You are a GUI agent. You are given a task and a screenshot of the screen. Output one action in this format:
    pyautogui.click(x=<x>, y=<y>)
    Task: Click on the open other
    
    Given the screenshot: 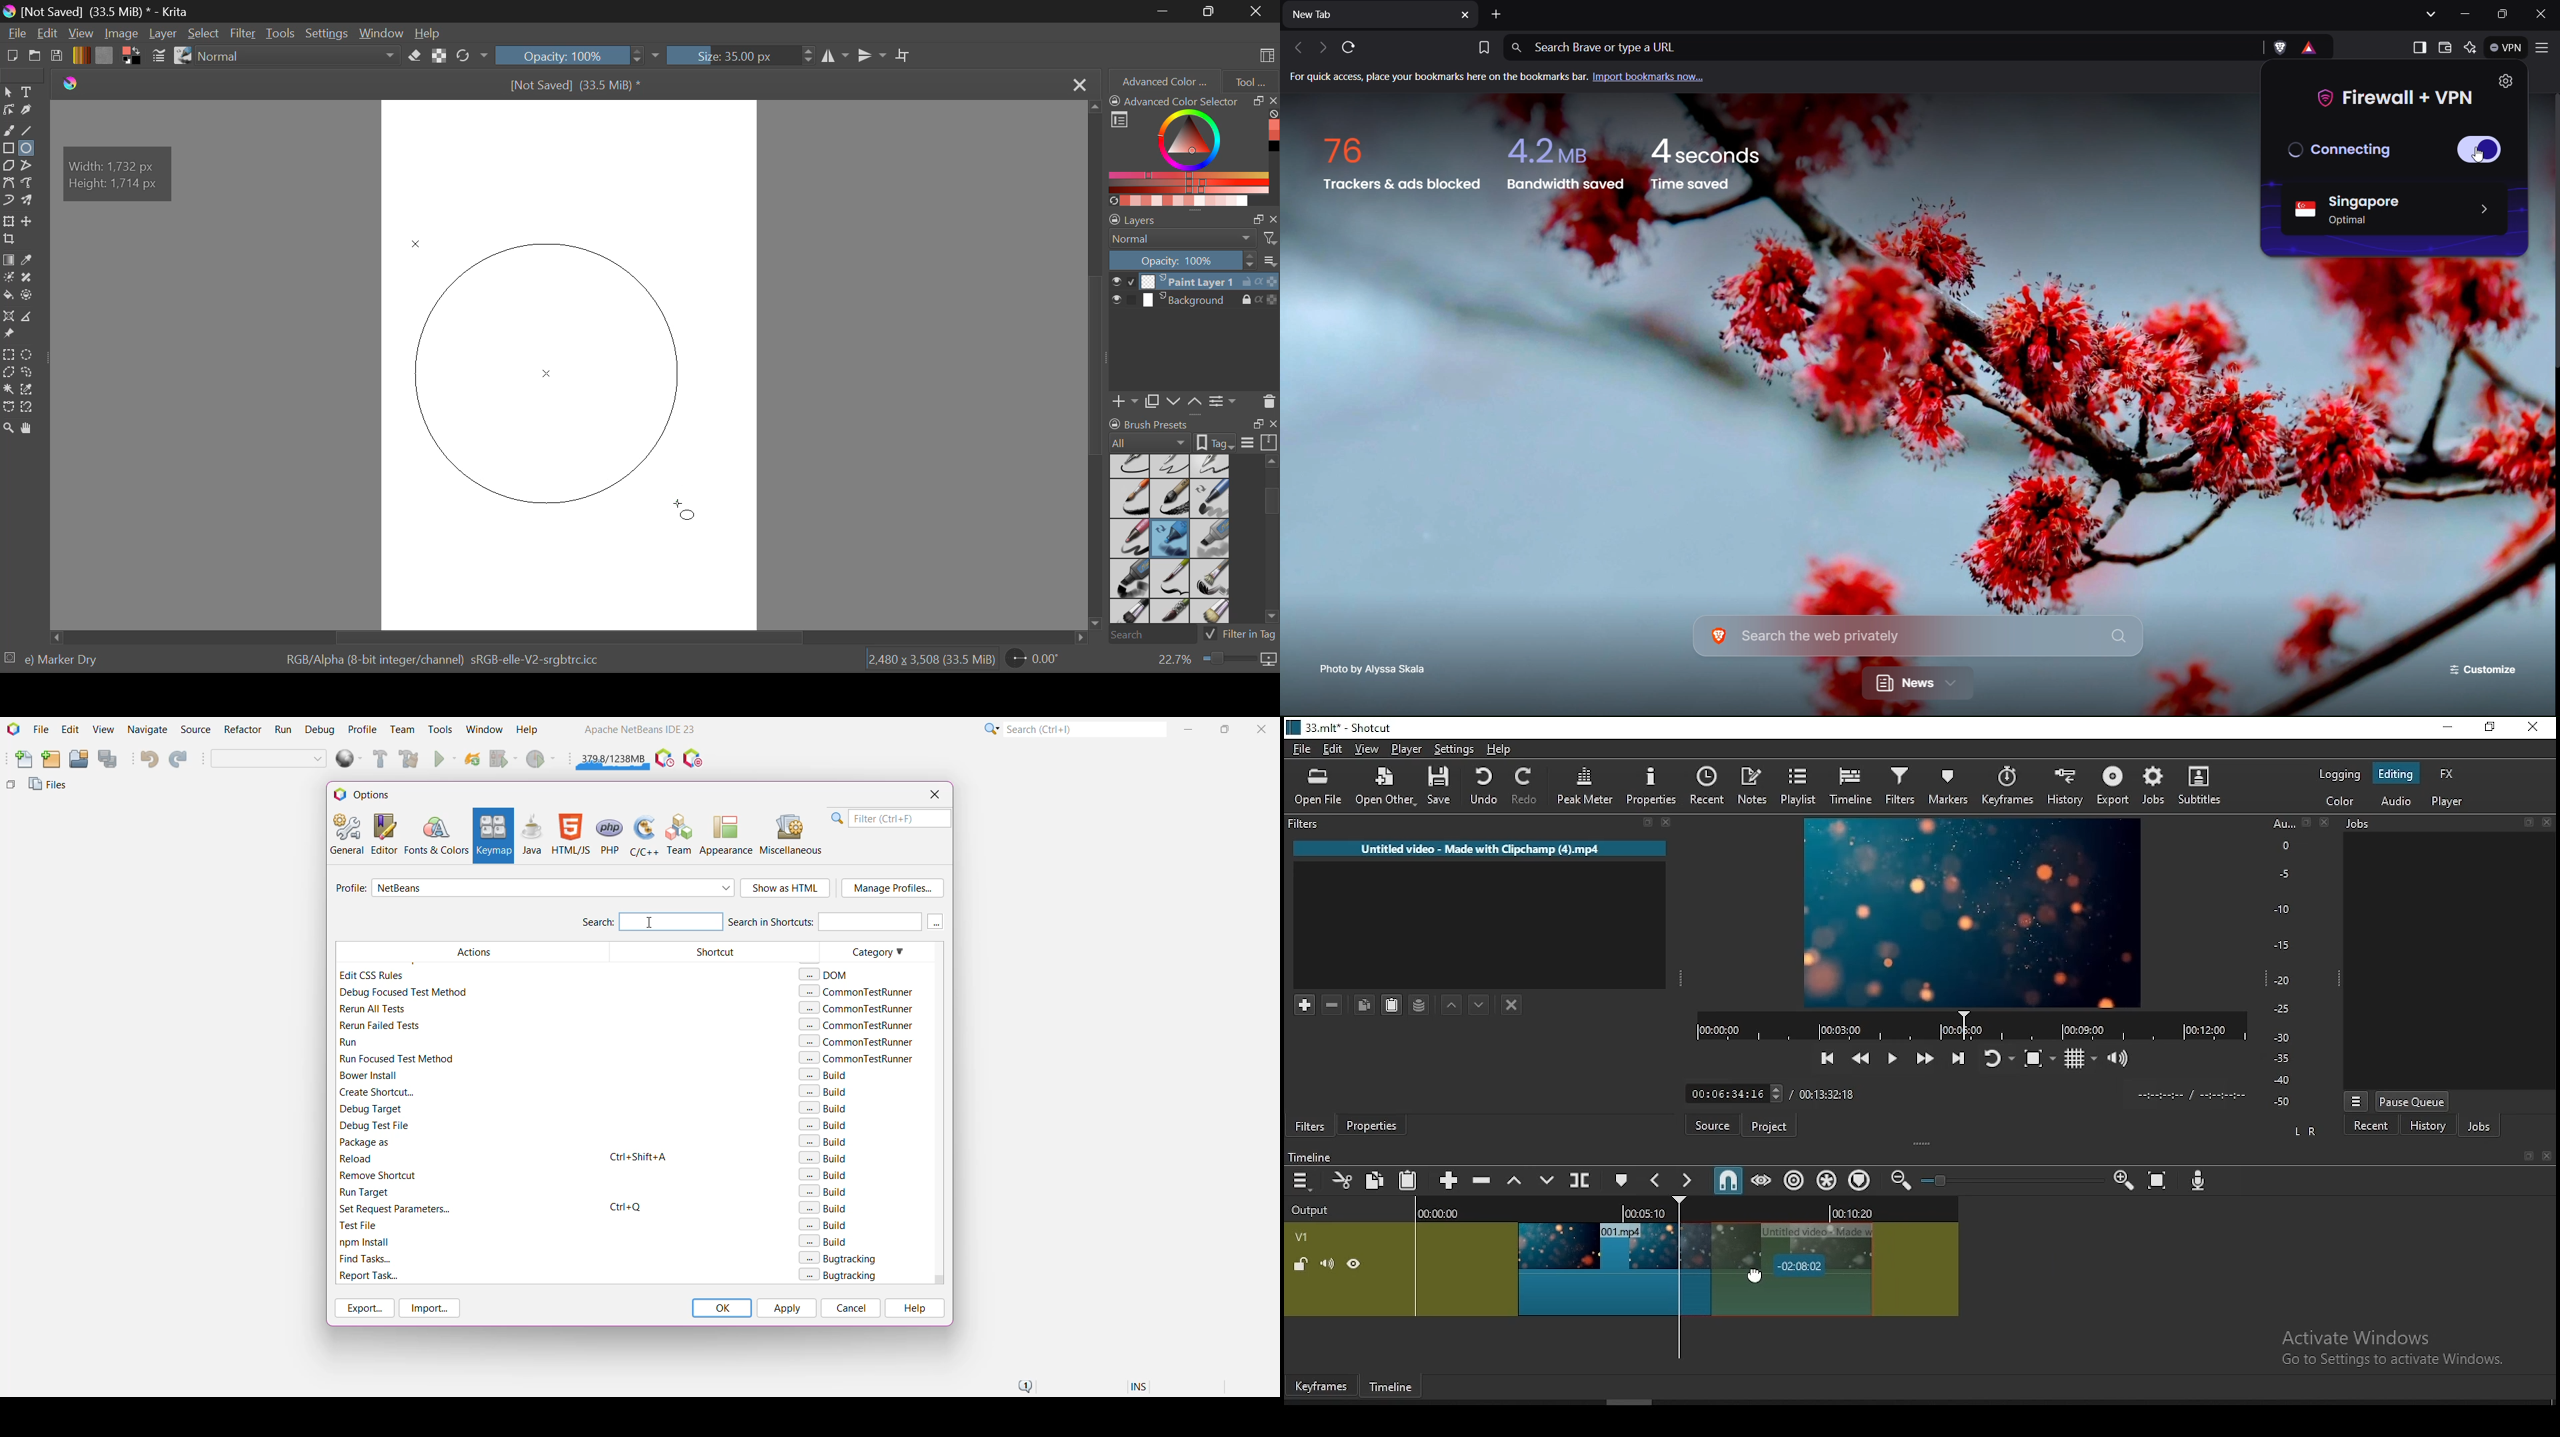 What is the action you would take?
    pyautogui.click(x=1387, y=791)
    